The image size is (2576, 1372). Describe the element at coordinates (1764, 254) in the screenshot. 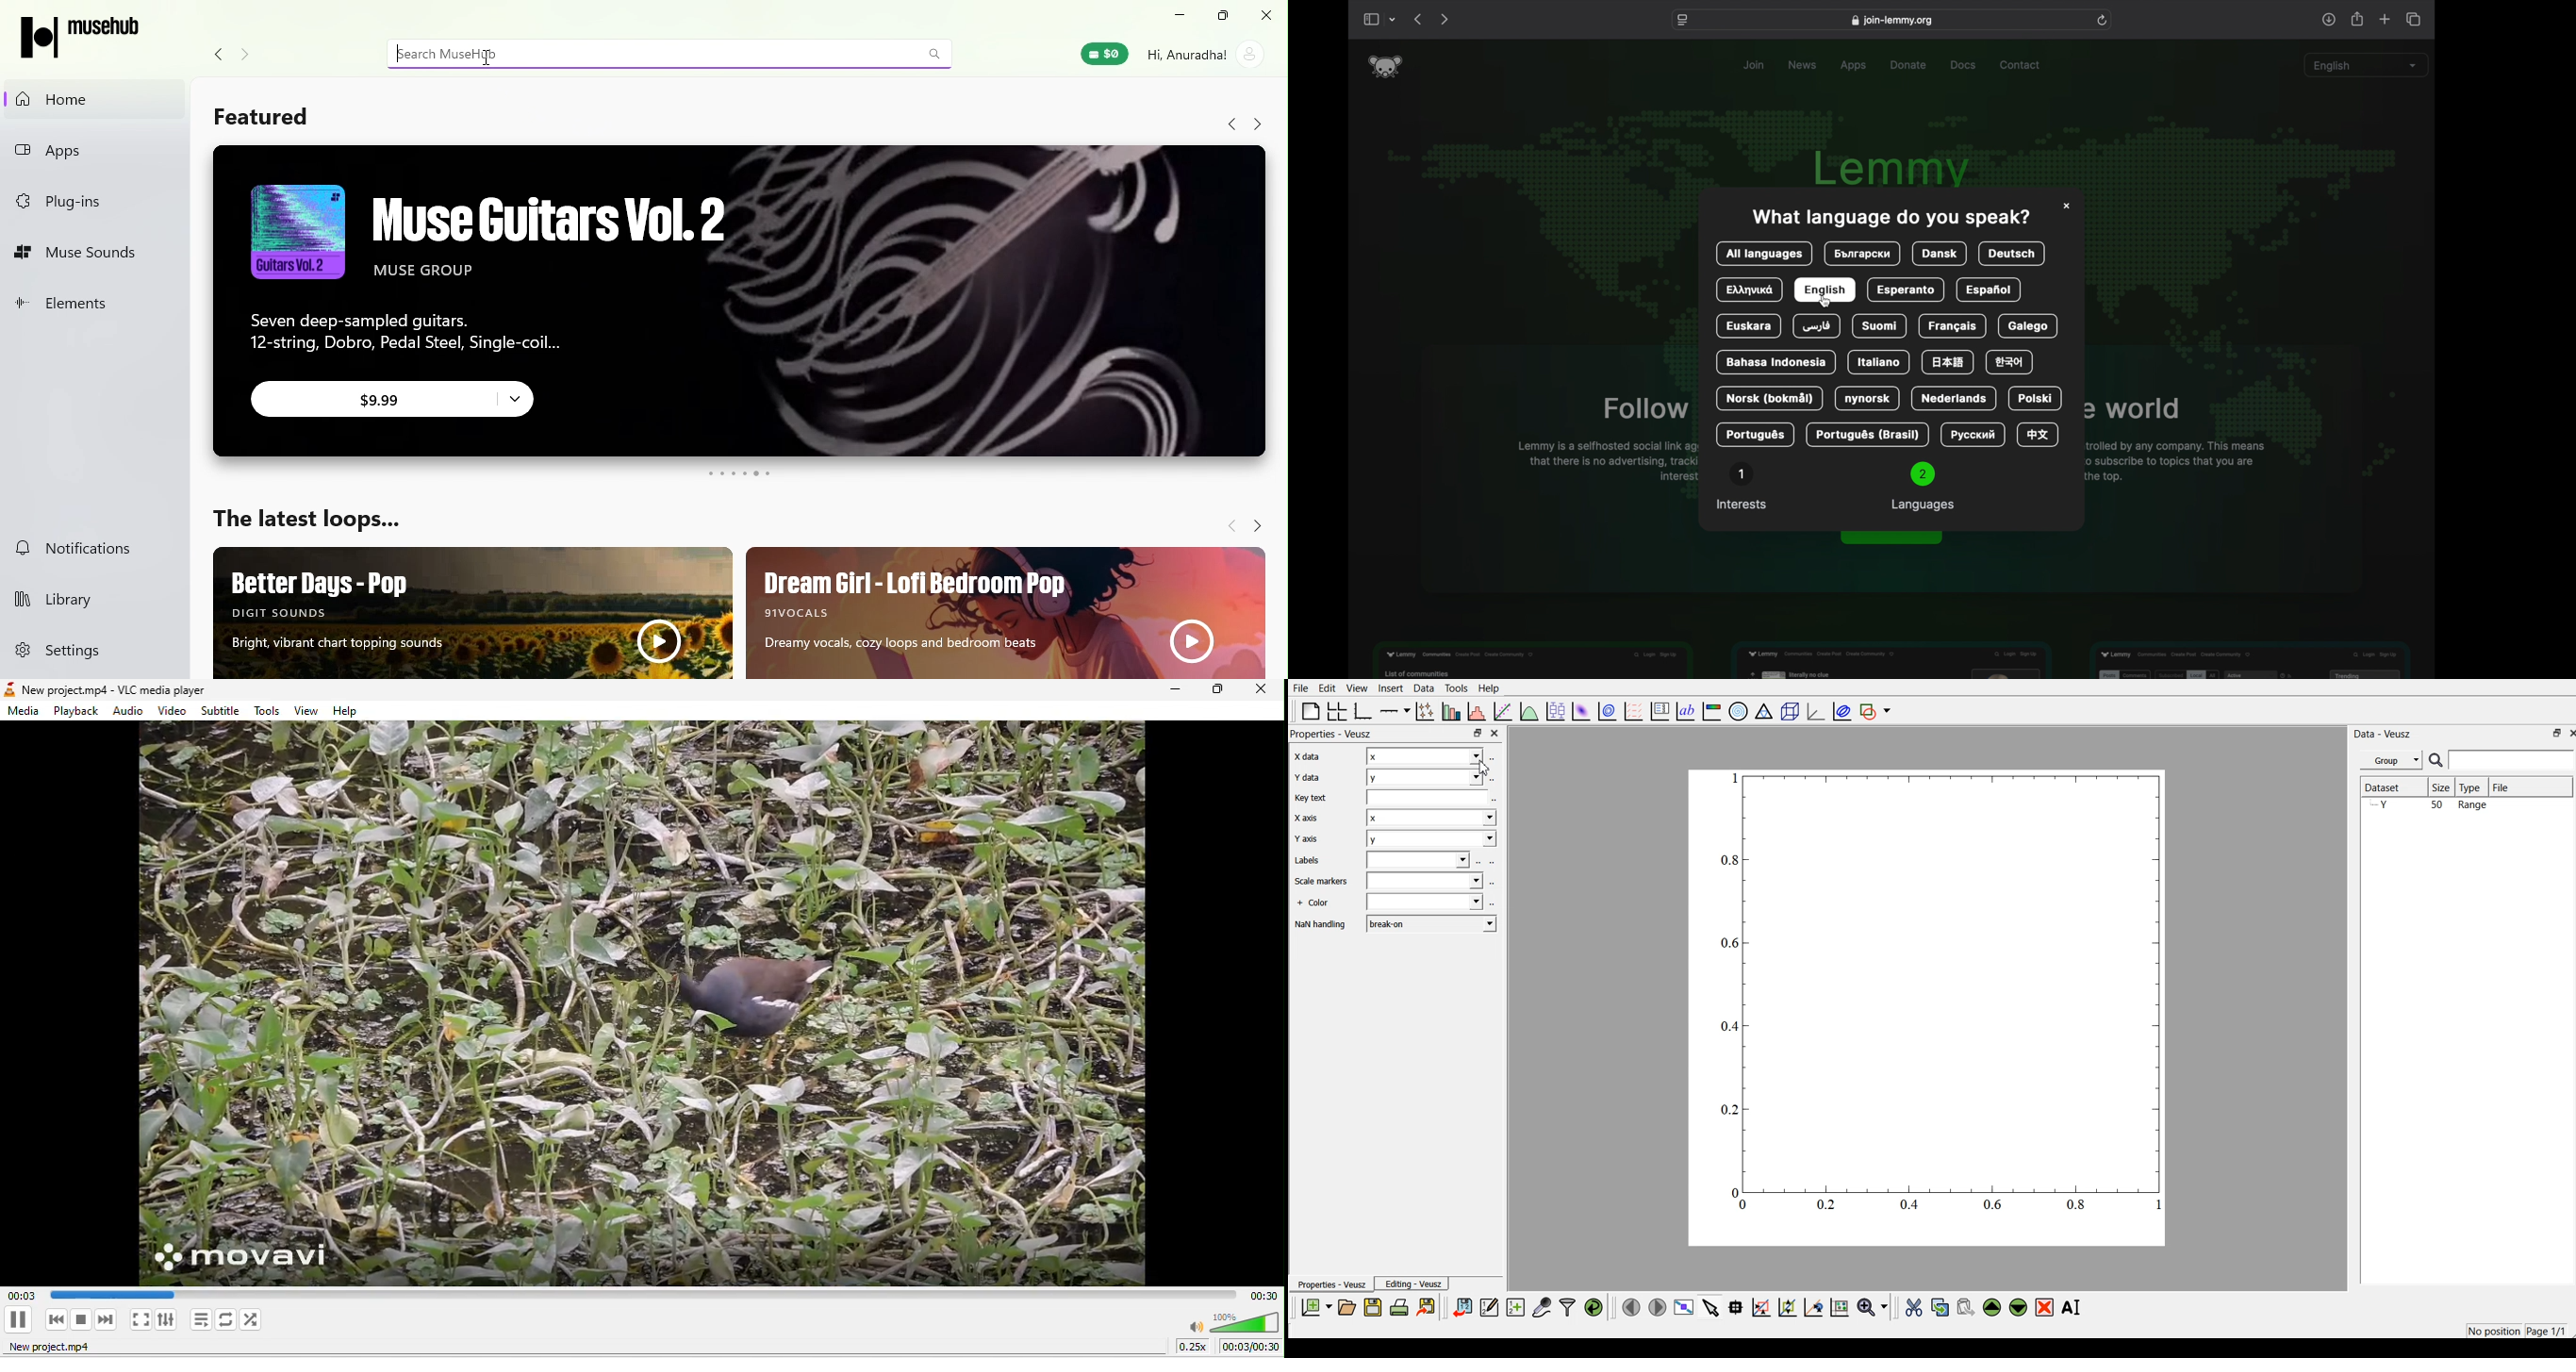

I see `all languages` at that location.